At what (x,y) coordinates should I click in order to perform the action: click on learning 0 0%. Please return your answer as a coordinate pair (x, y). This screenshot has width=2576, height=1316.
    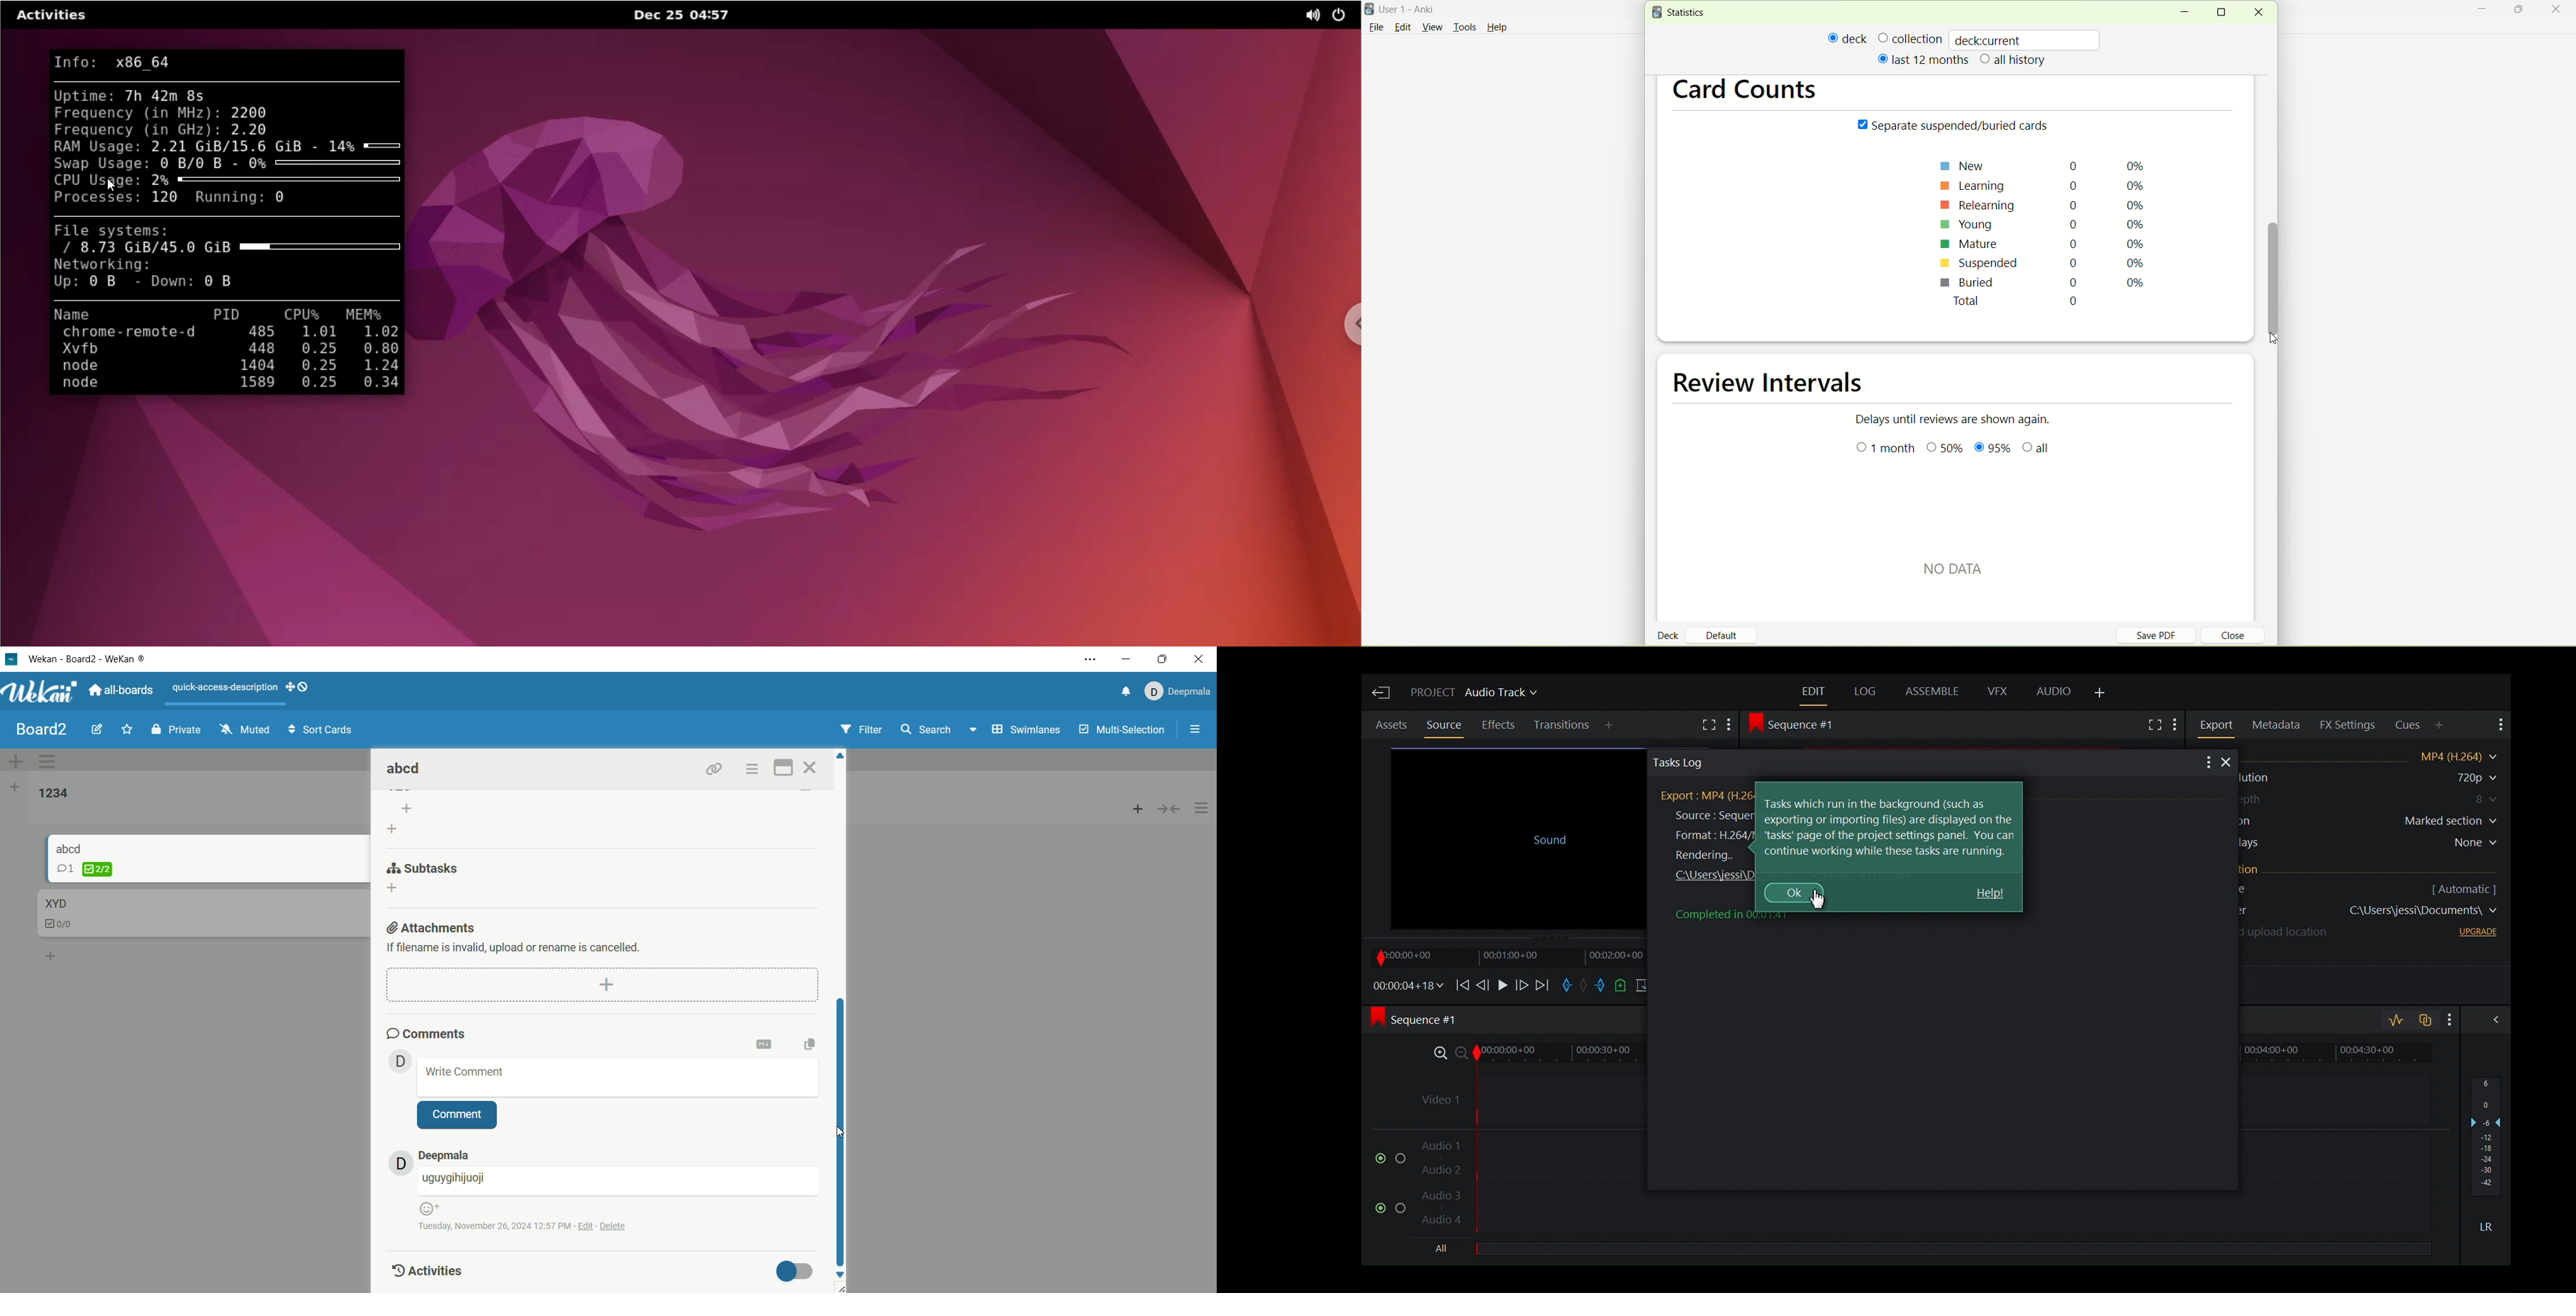
    Looking at the image, I should click on (2048, 183).